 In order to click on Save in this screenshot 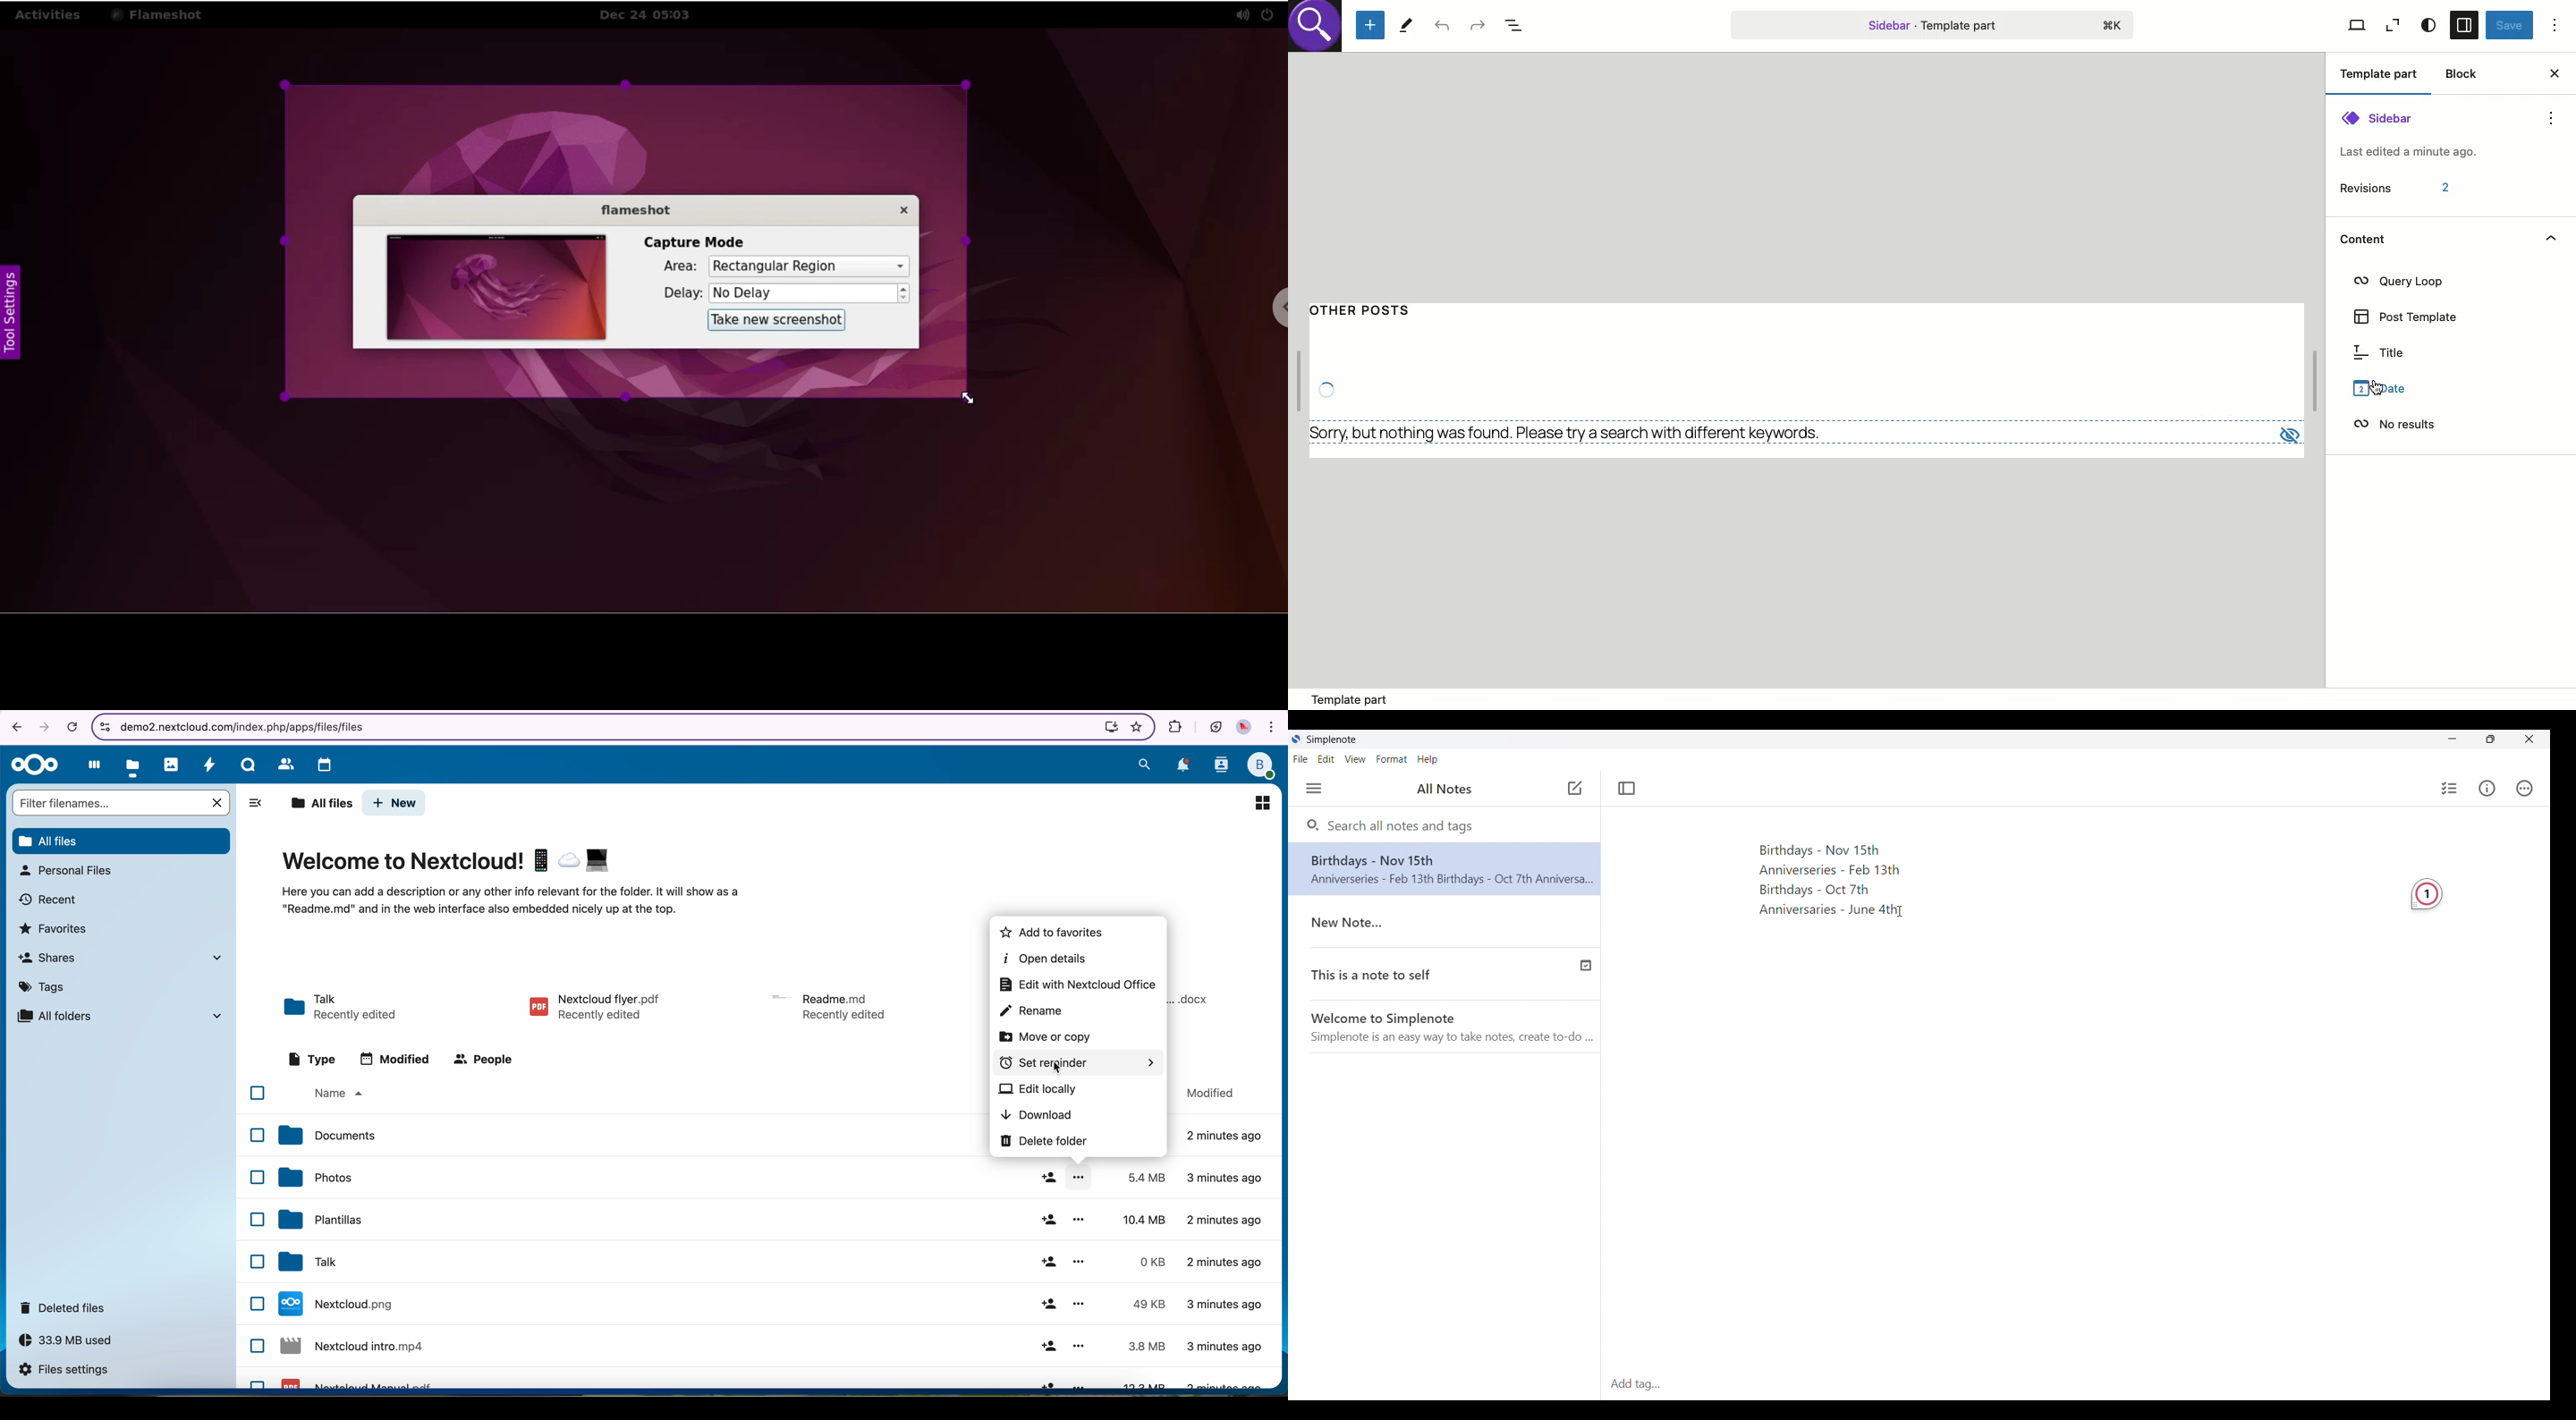, I will do `click(2509, 26)`.